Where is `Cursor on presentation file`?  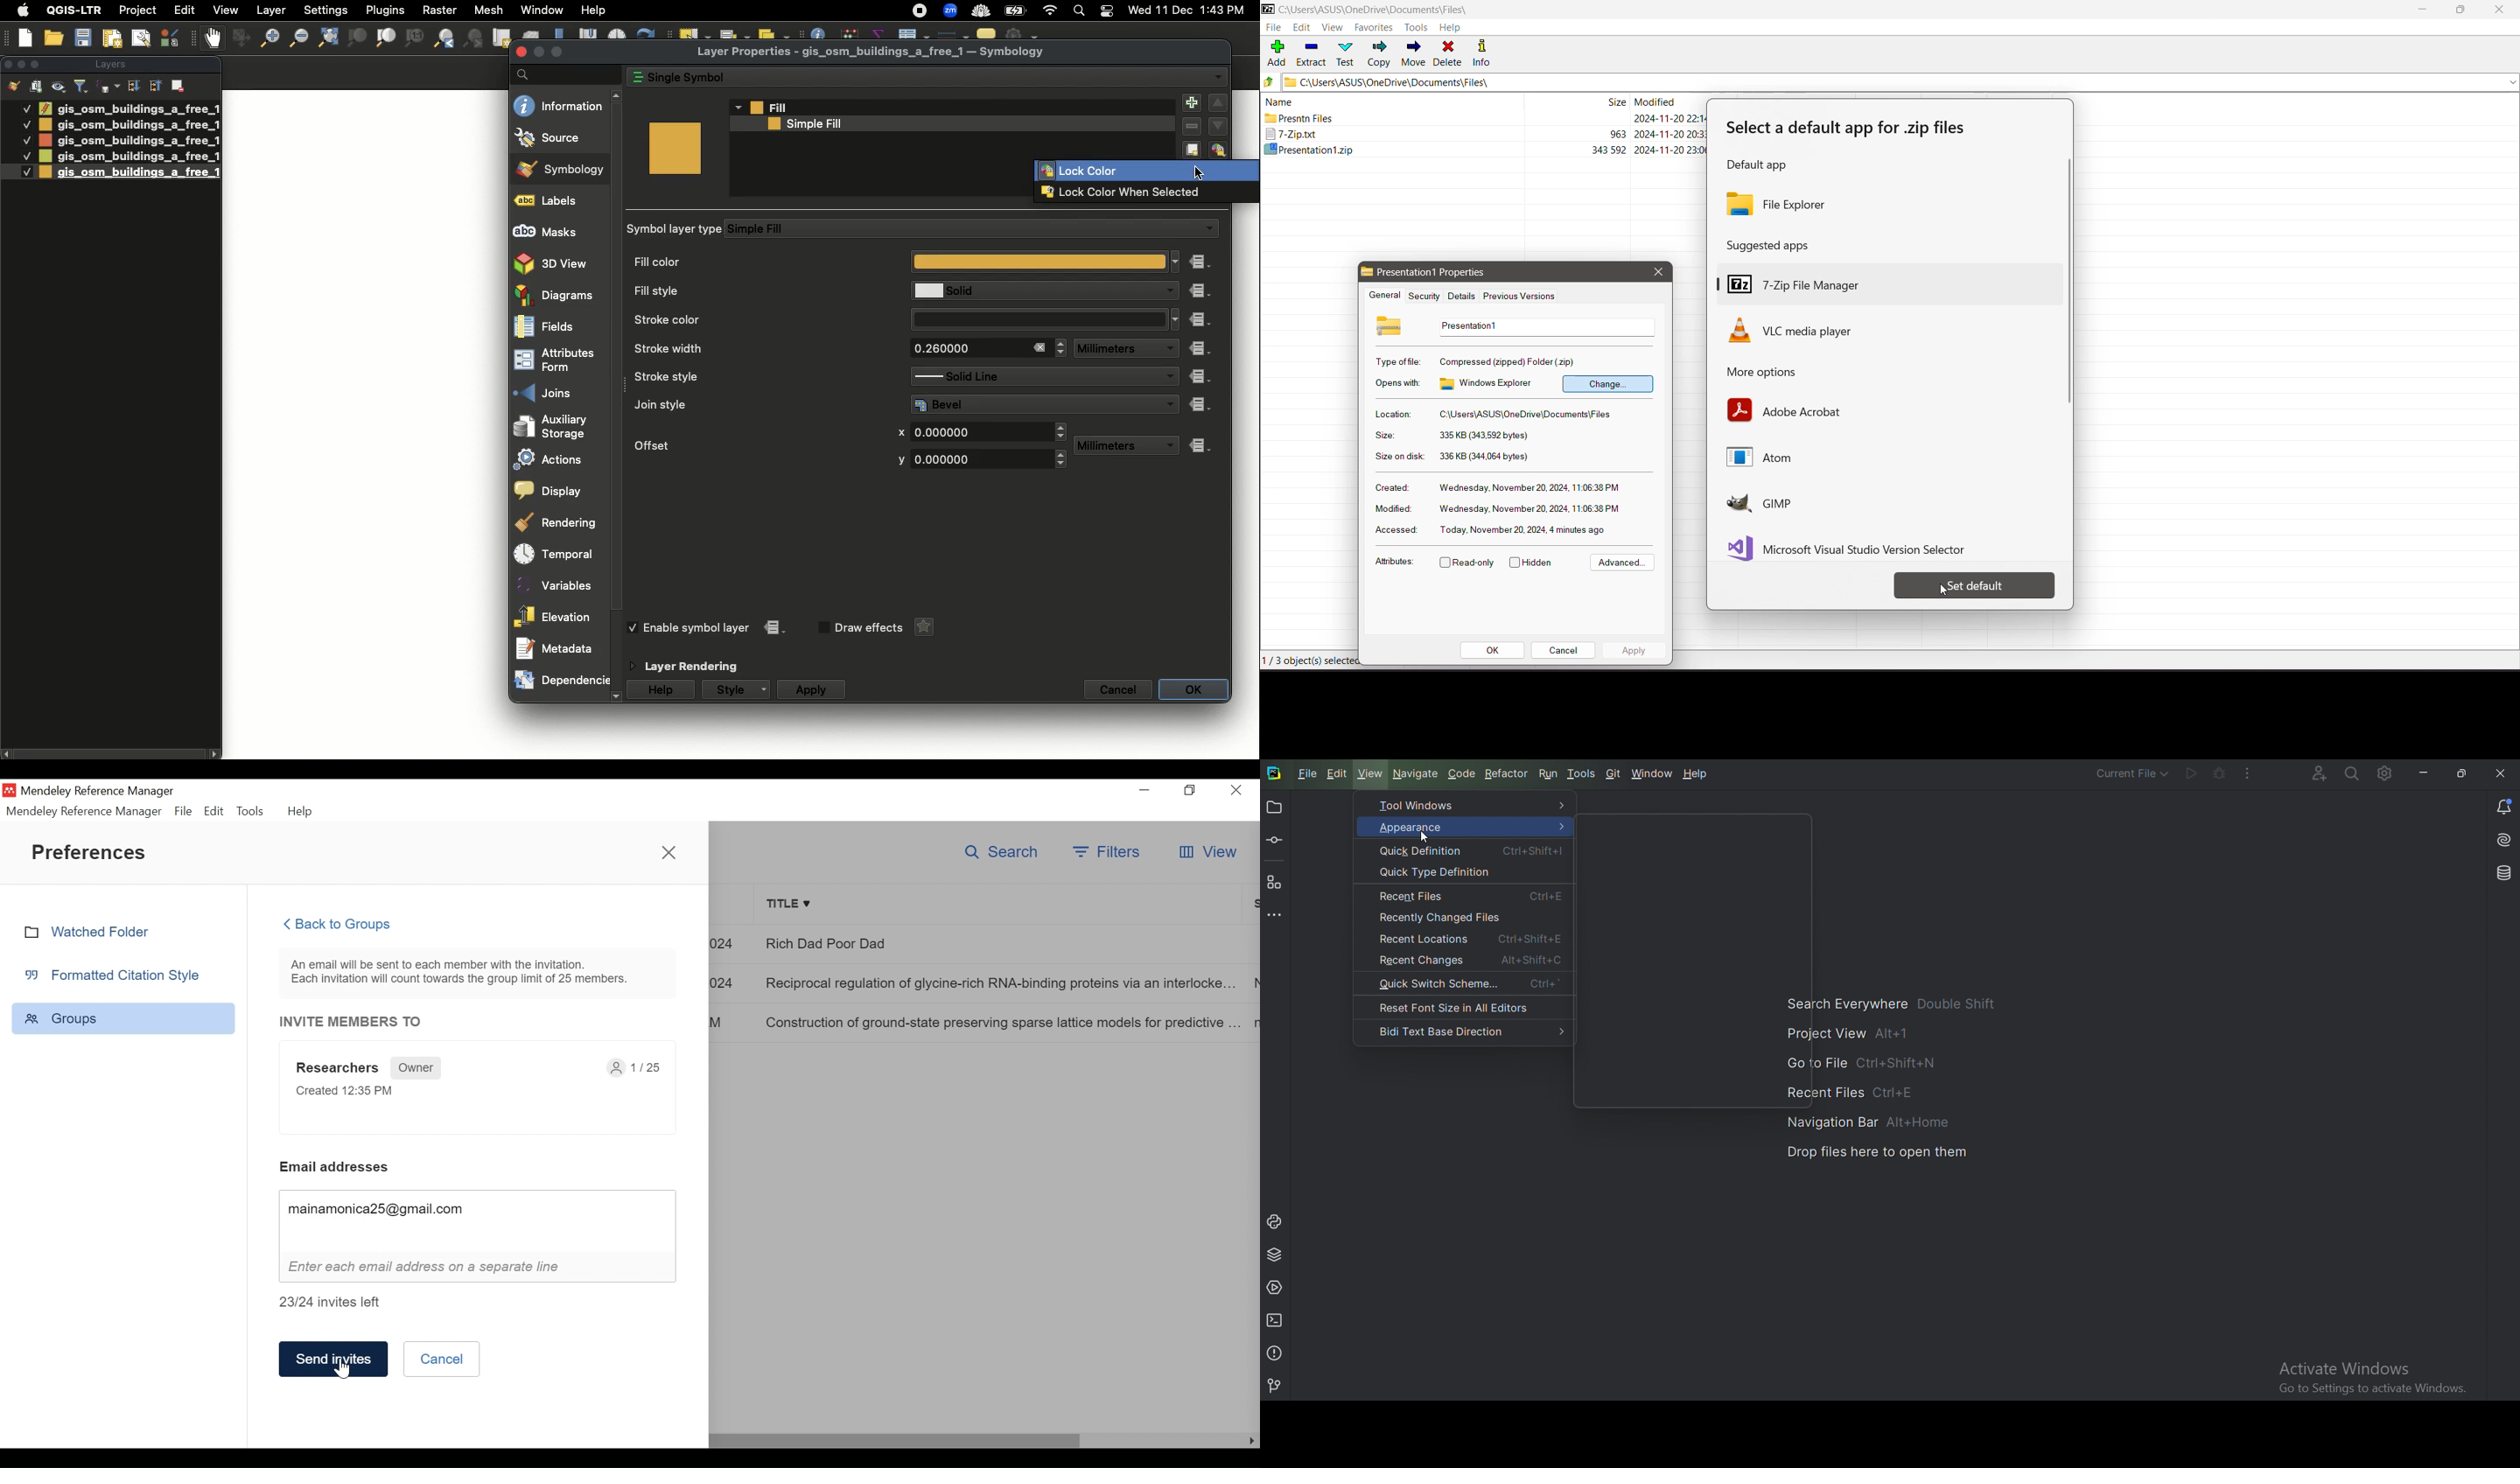
Cursor on presentation file is located at coordinates (1486, 149).